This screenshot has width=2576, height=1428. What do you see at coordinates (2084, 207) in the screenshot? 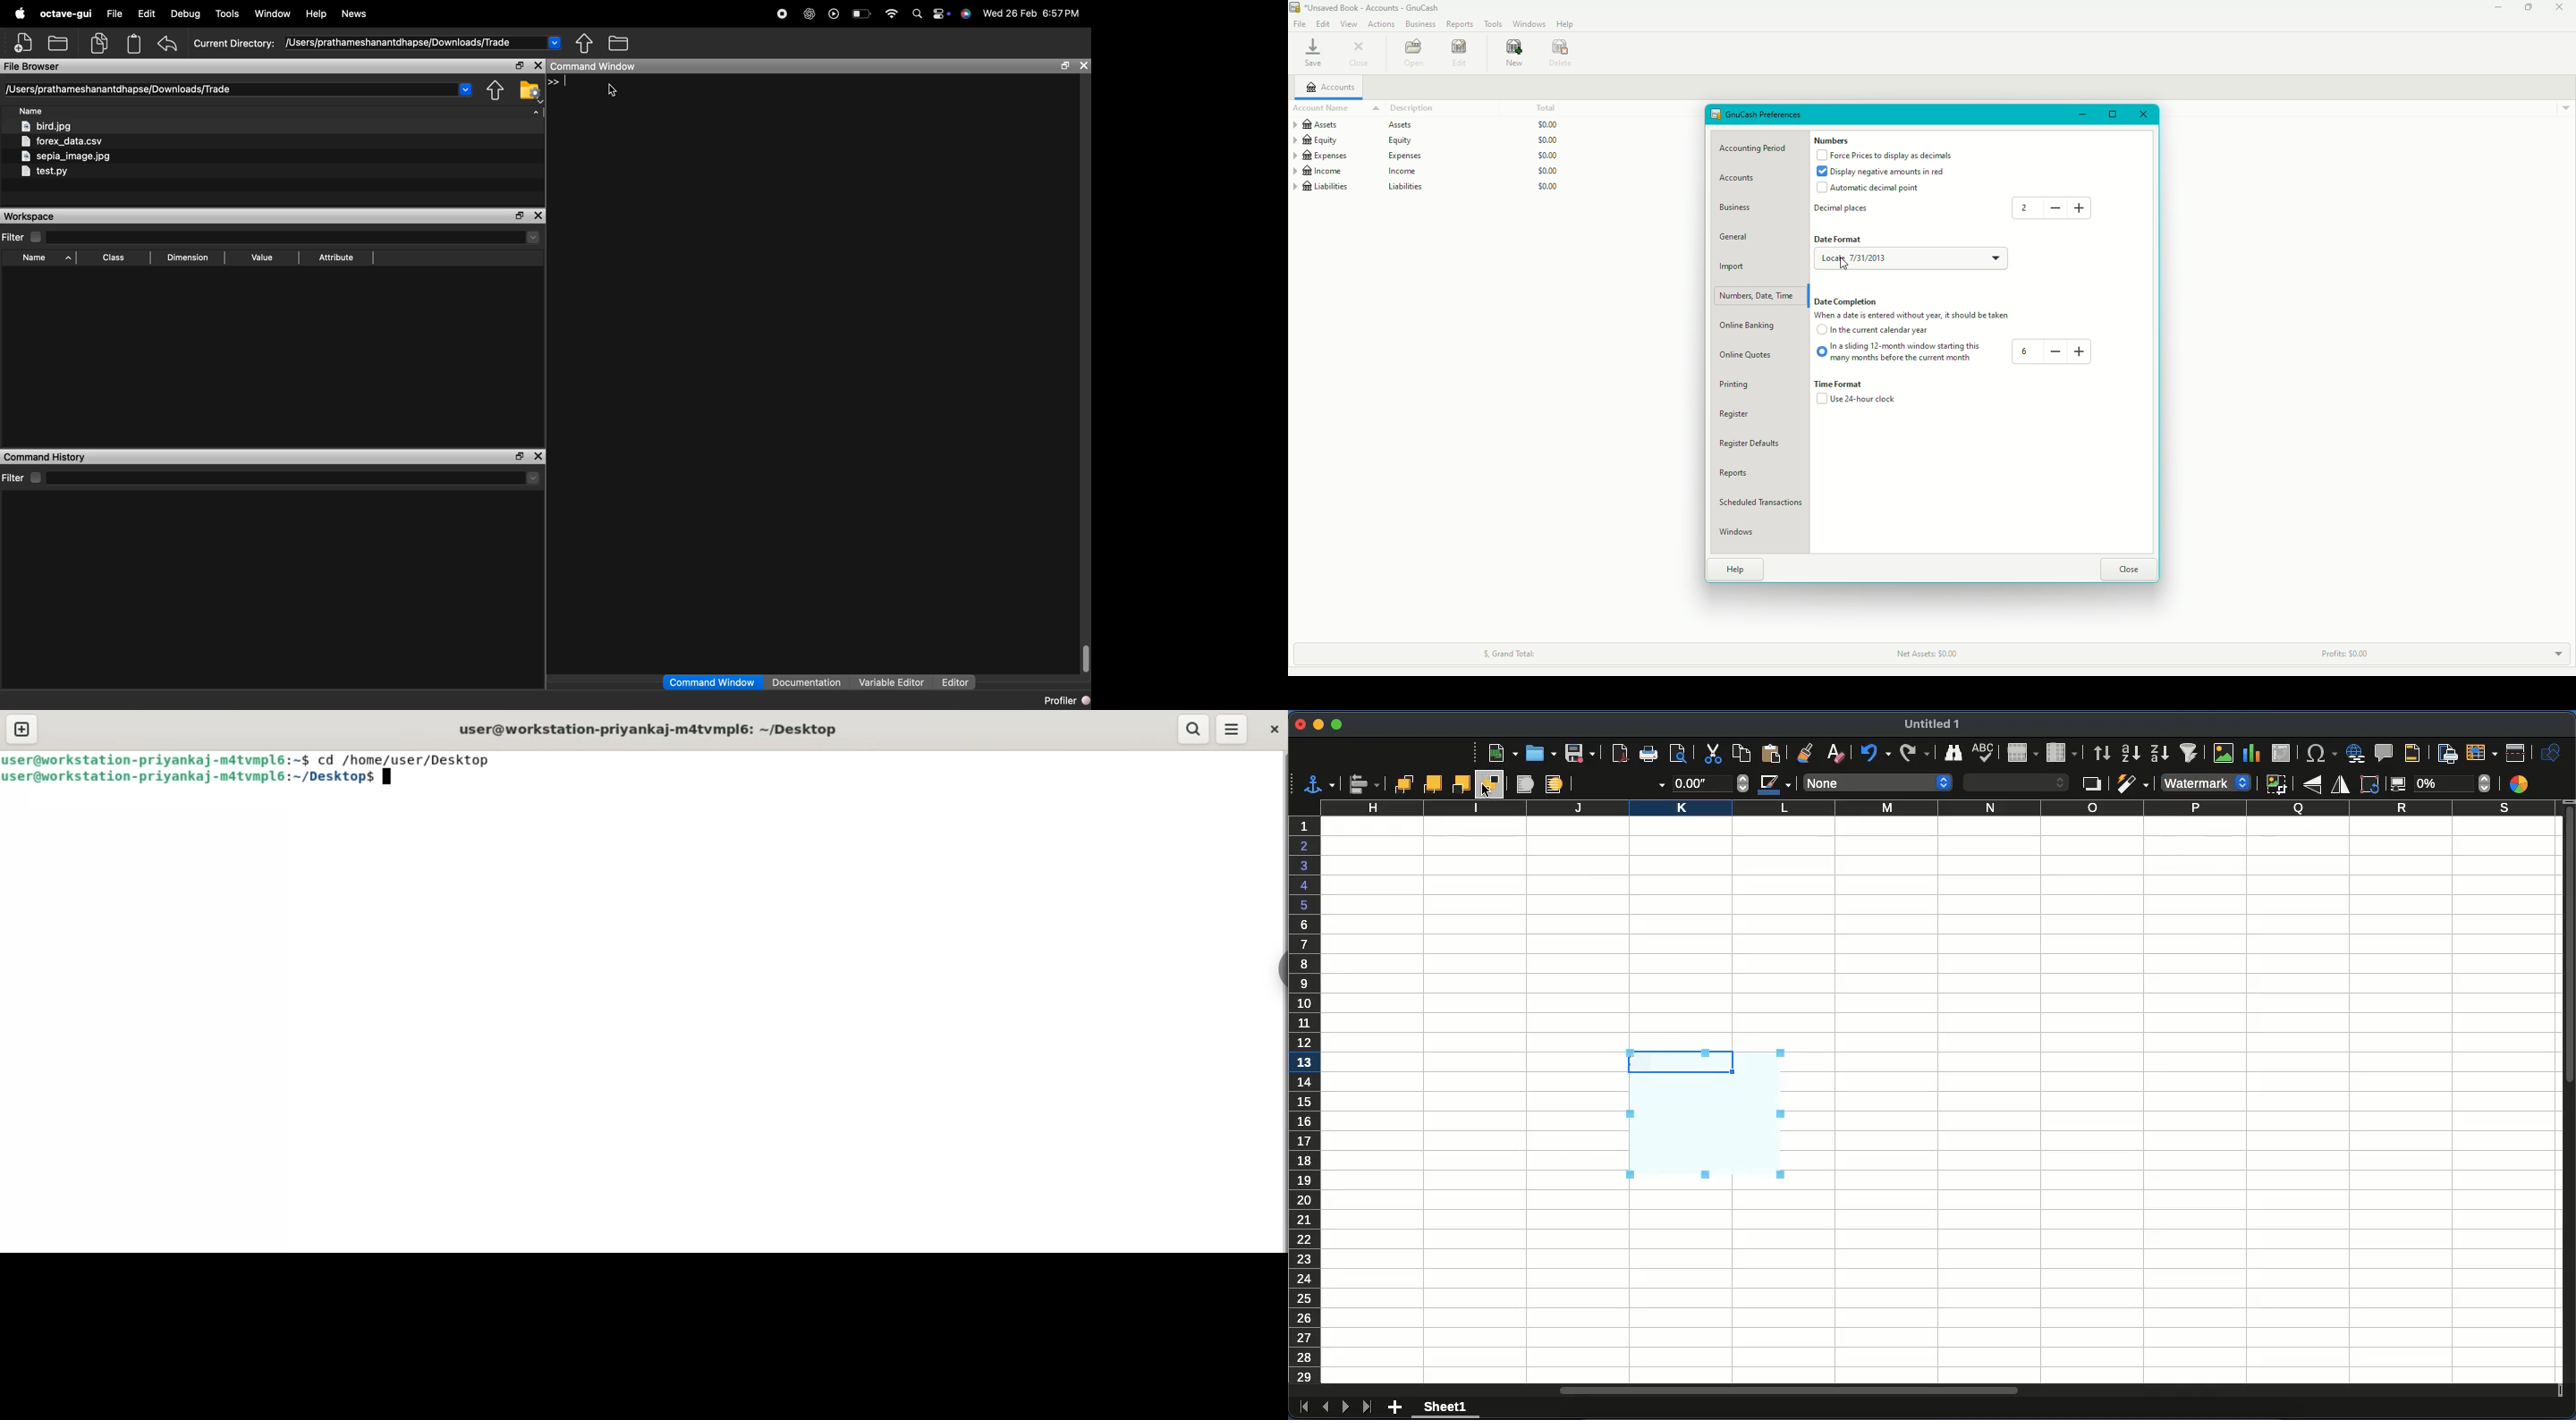
I see `Plus` at bounding box center [2084, 207].